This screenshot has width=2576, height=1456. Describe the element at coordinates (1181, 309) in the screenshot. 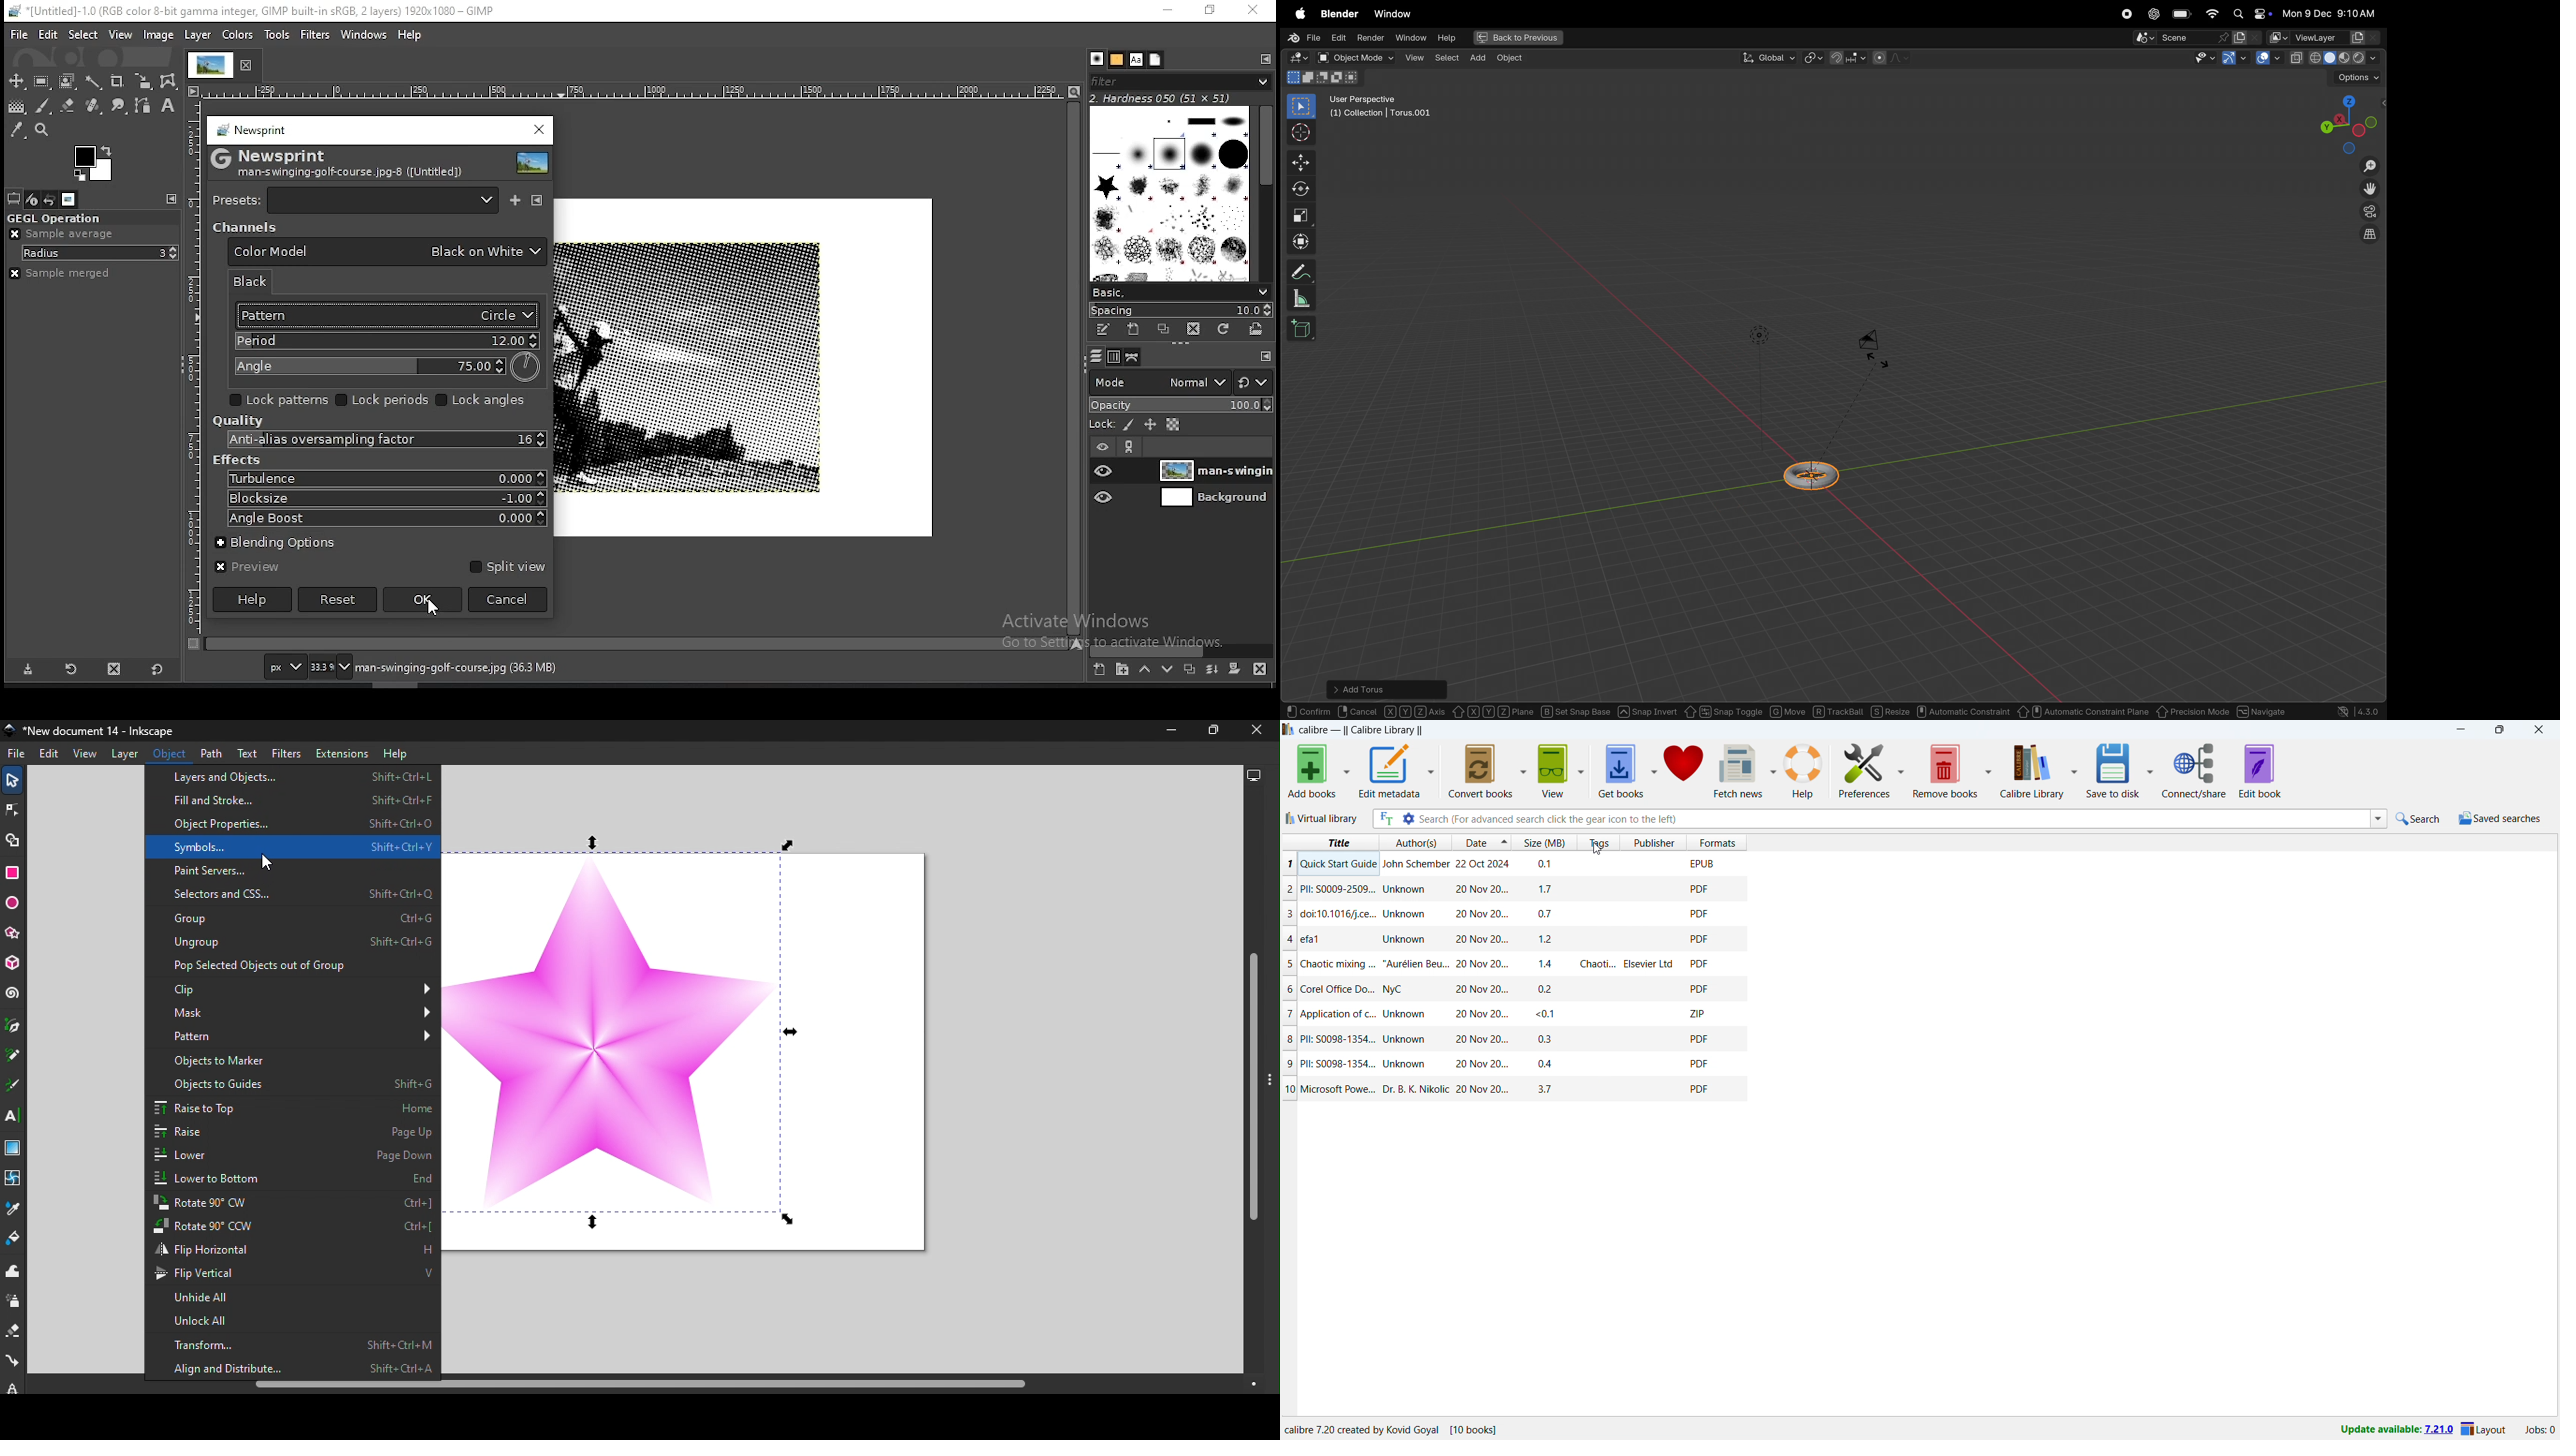

I see `spacing` at that location.